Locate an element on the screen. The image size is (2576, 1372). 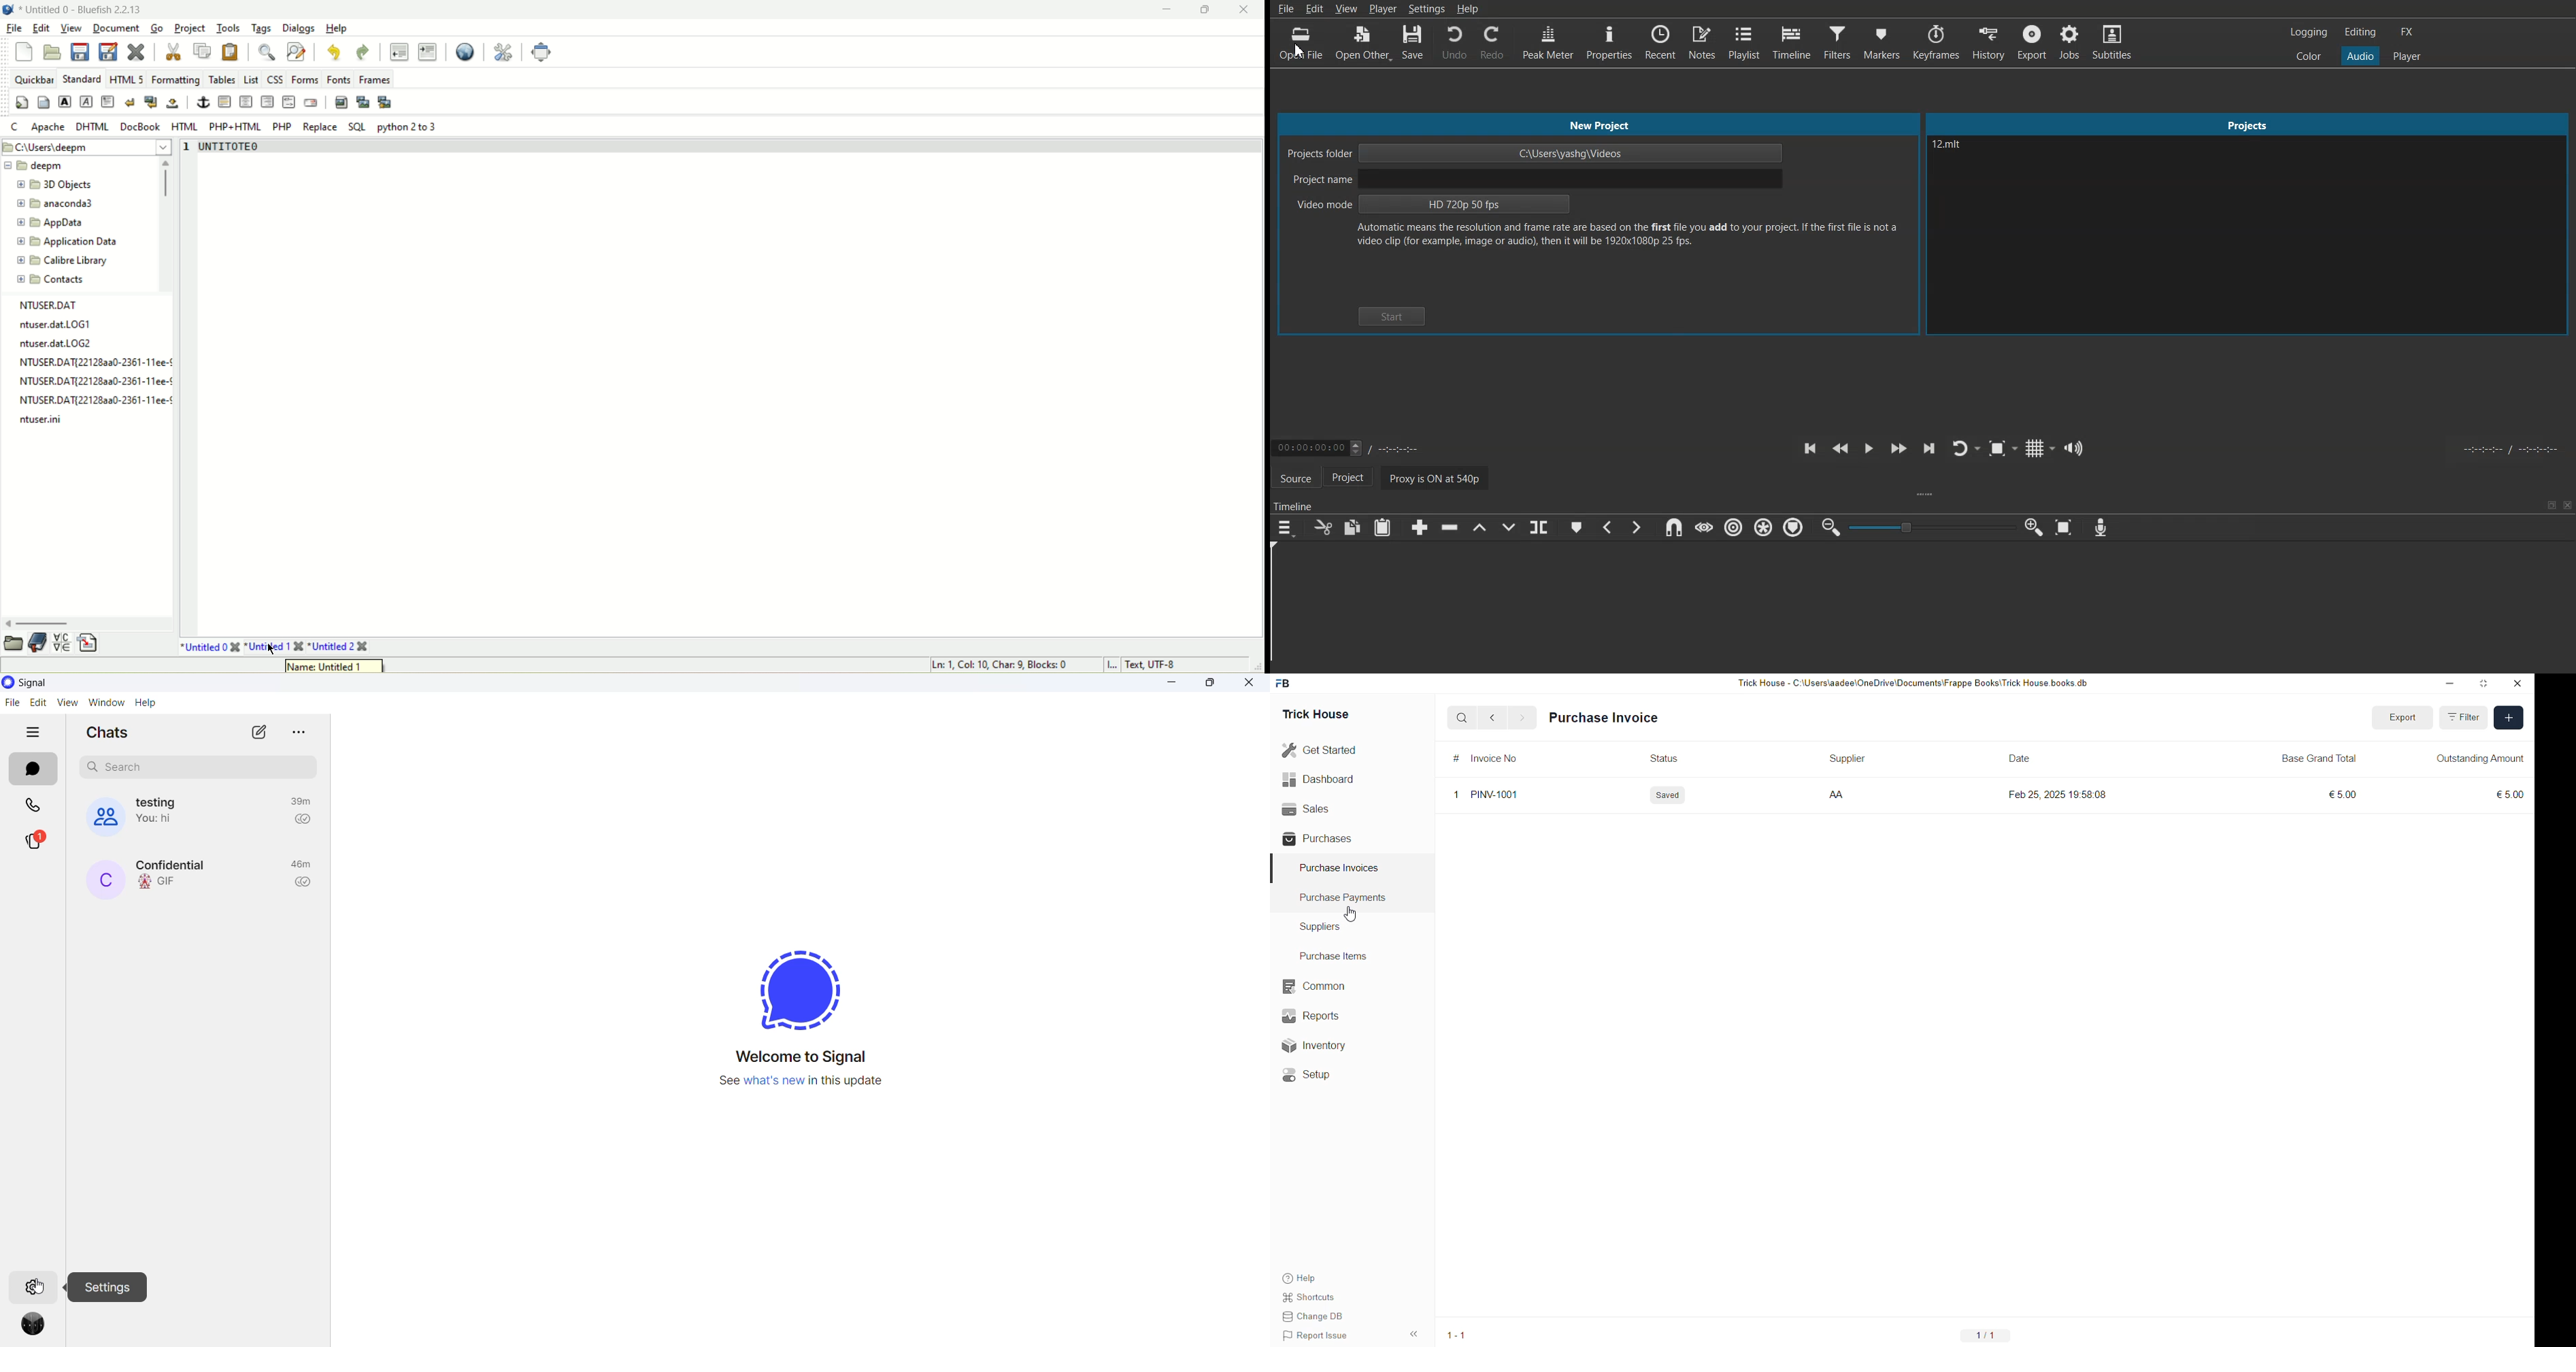
edit is located at coordinates (38, 703).